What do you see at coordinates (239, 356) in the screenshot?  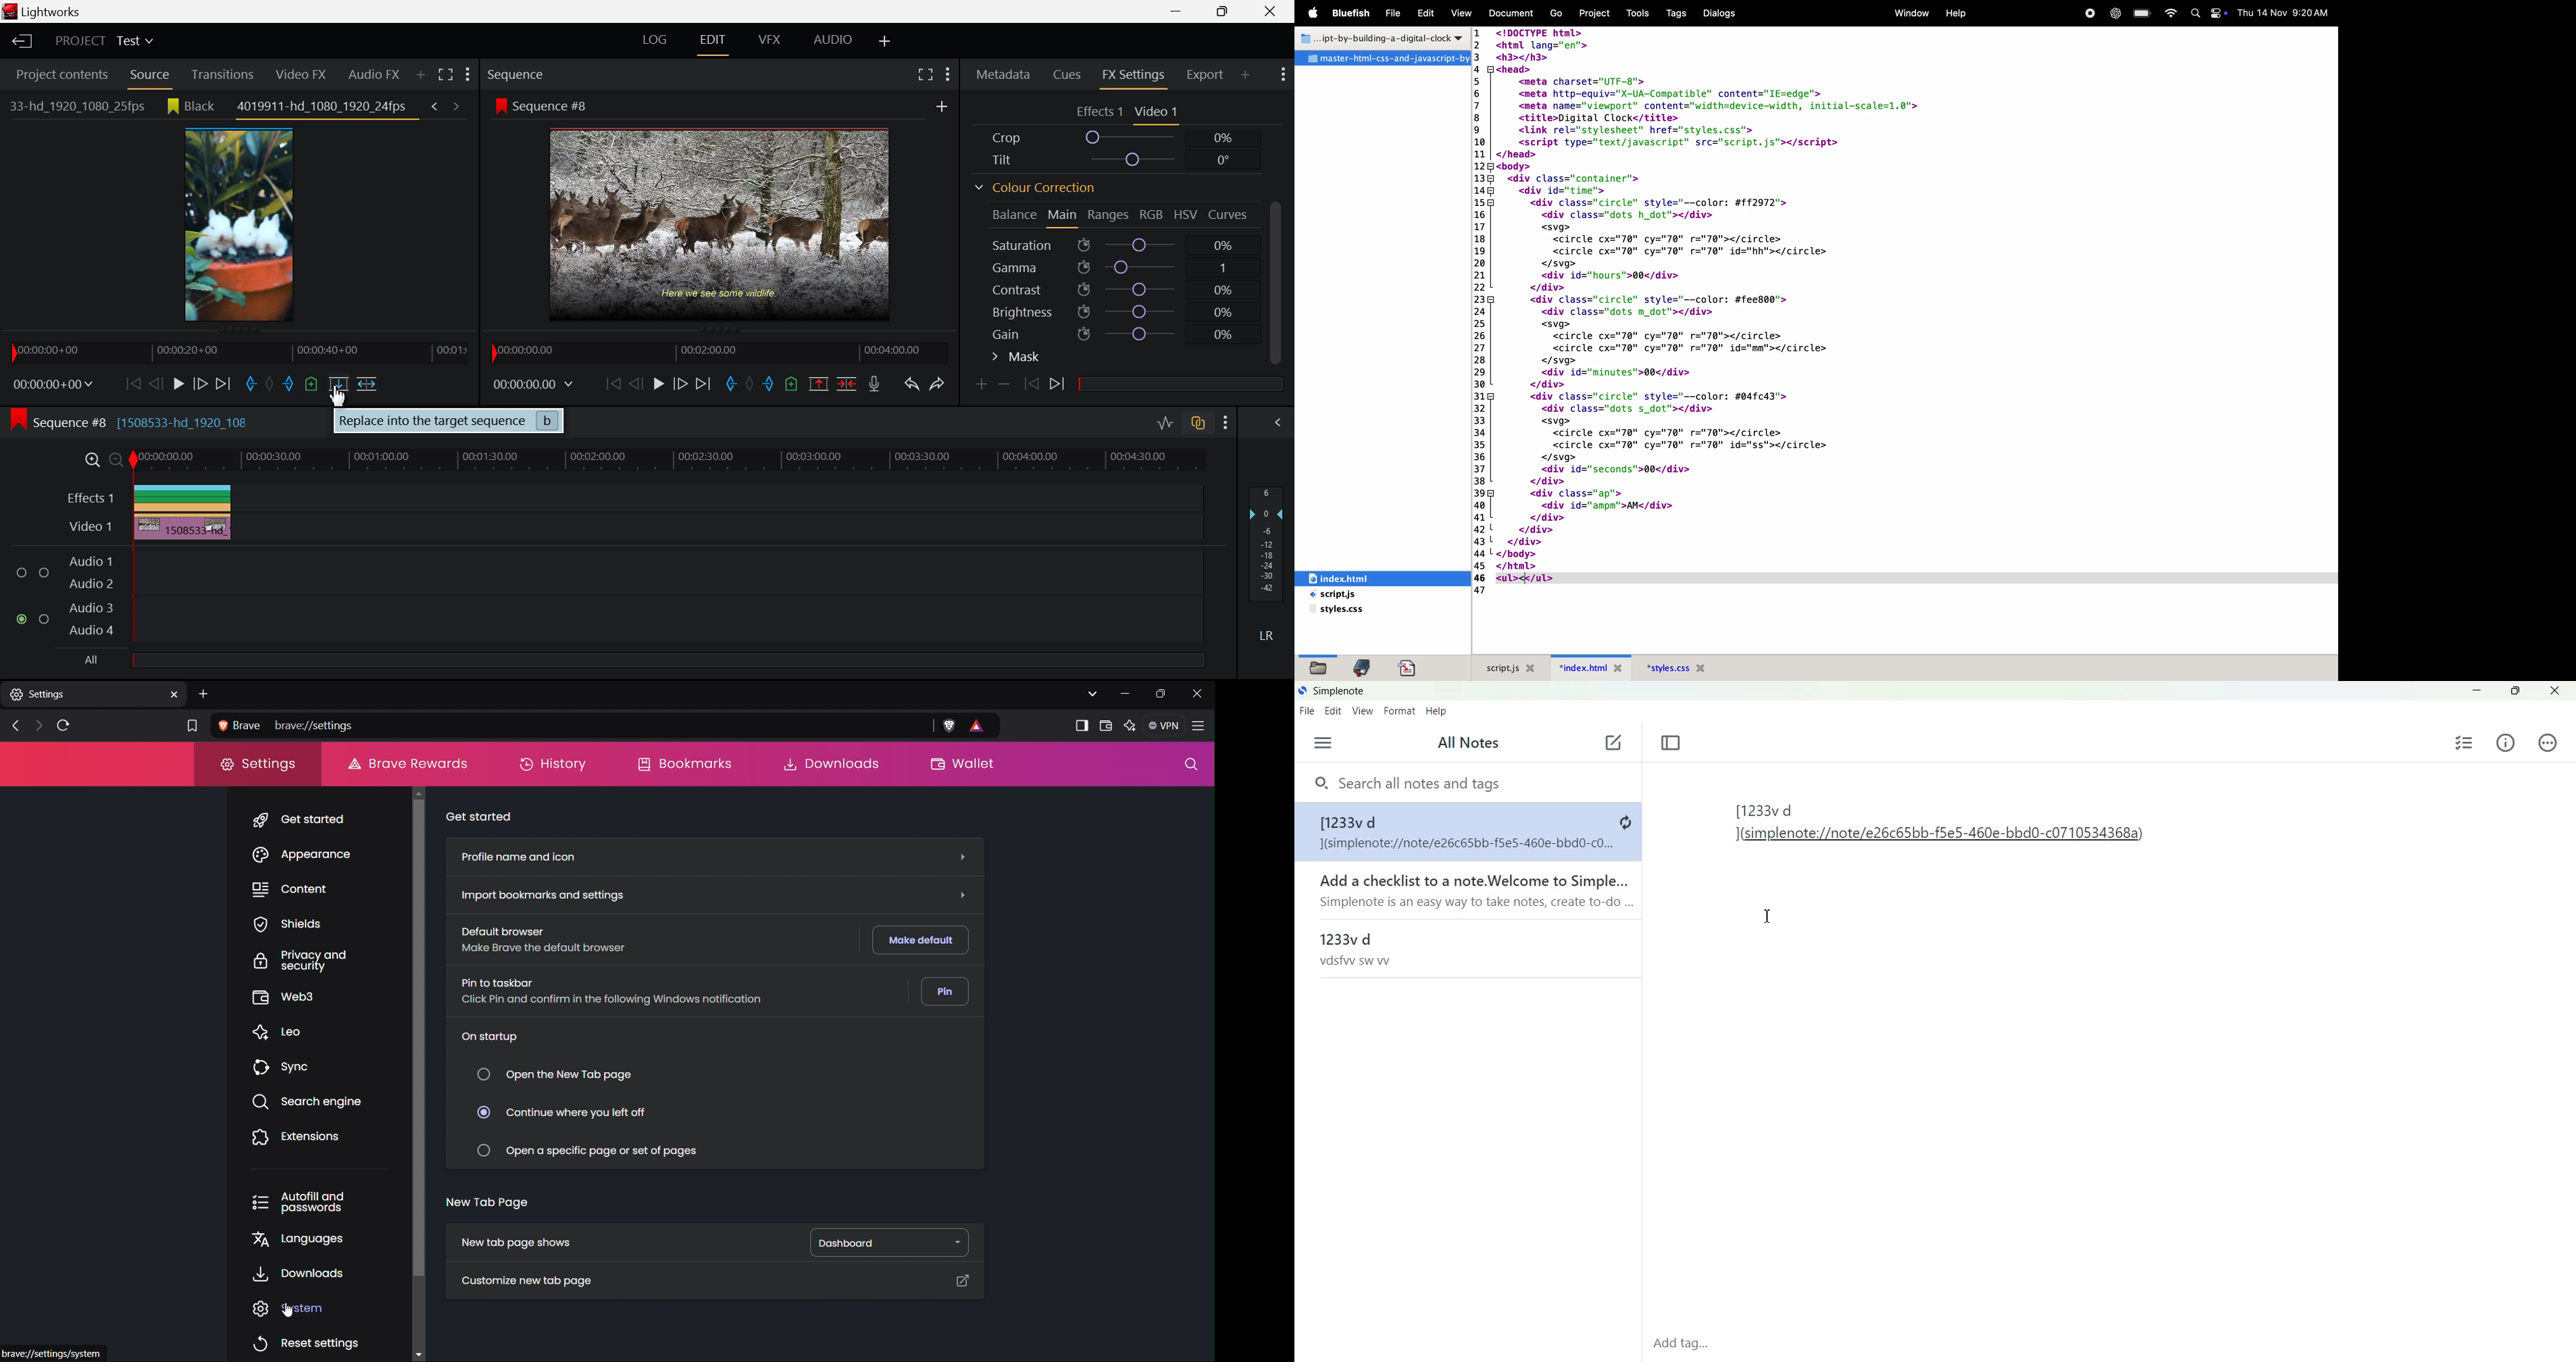 I see `Clip Timeline` at bounding box center [239, 356].